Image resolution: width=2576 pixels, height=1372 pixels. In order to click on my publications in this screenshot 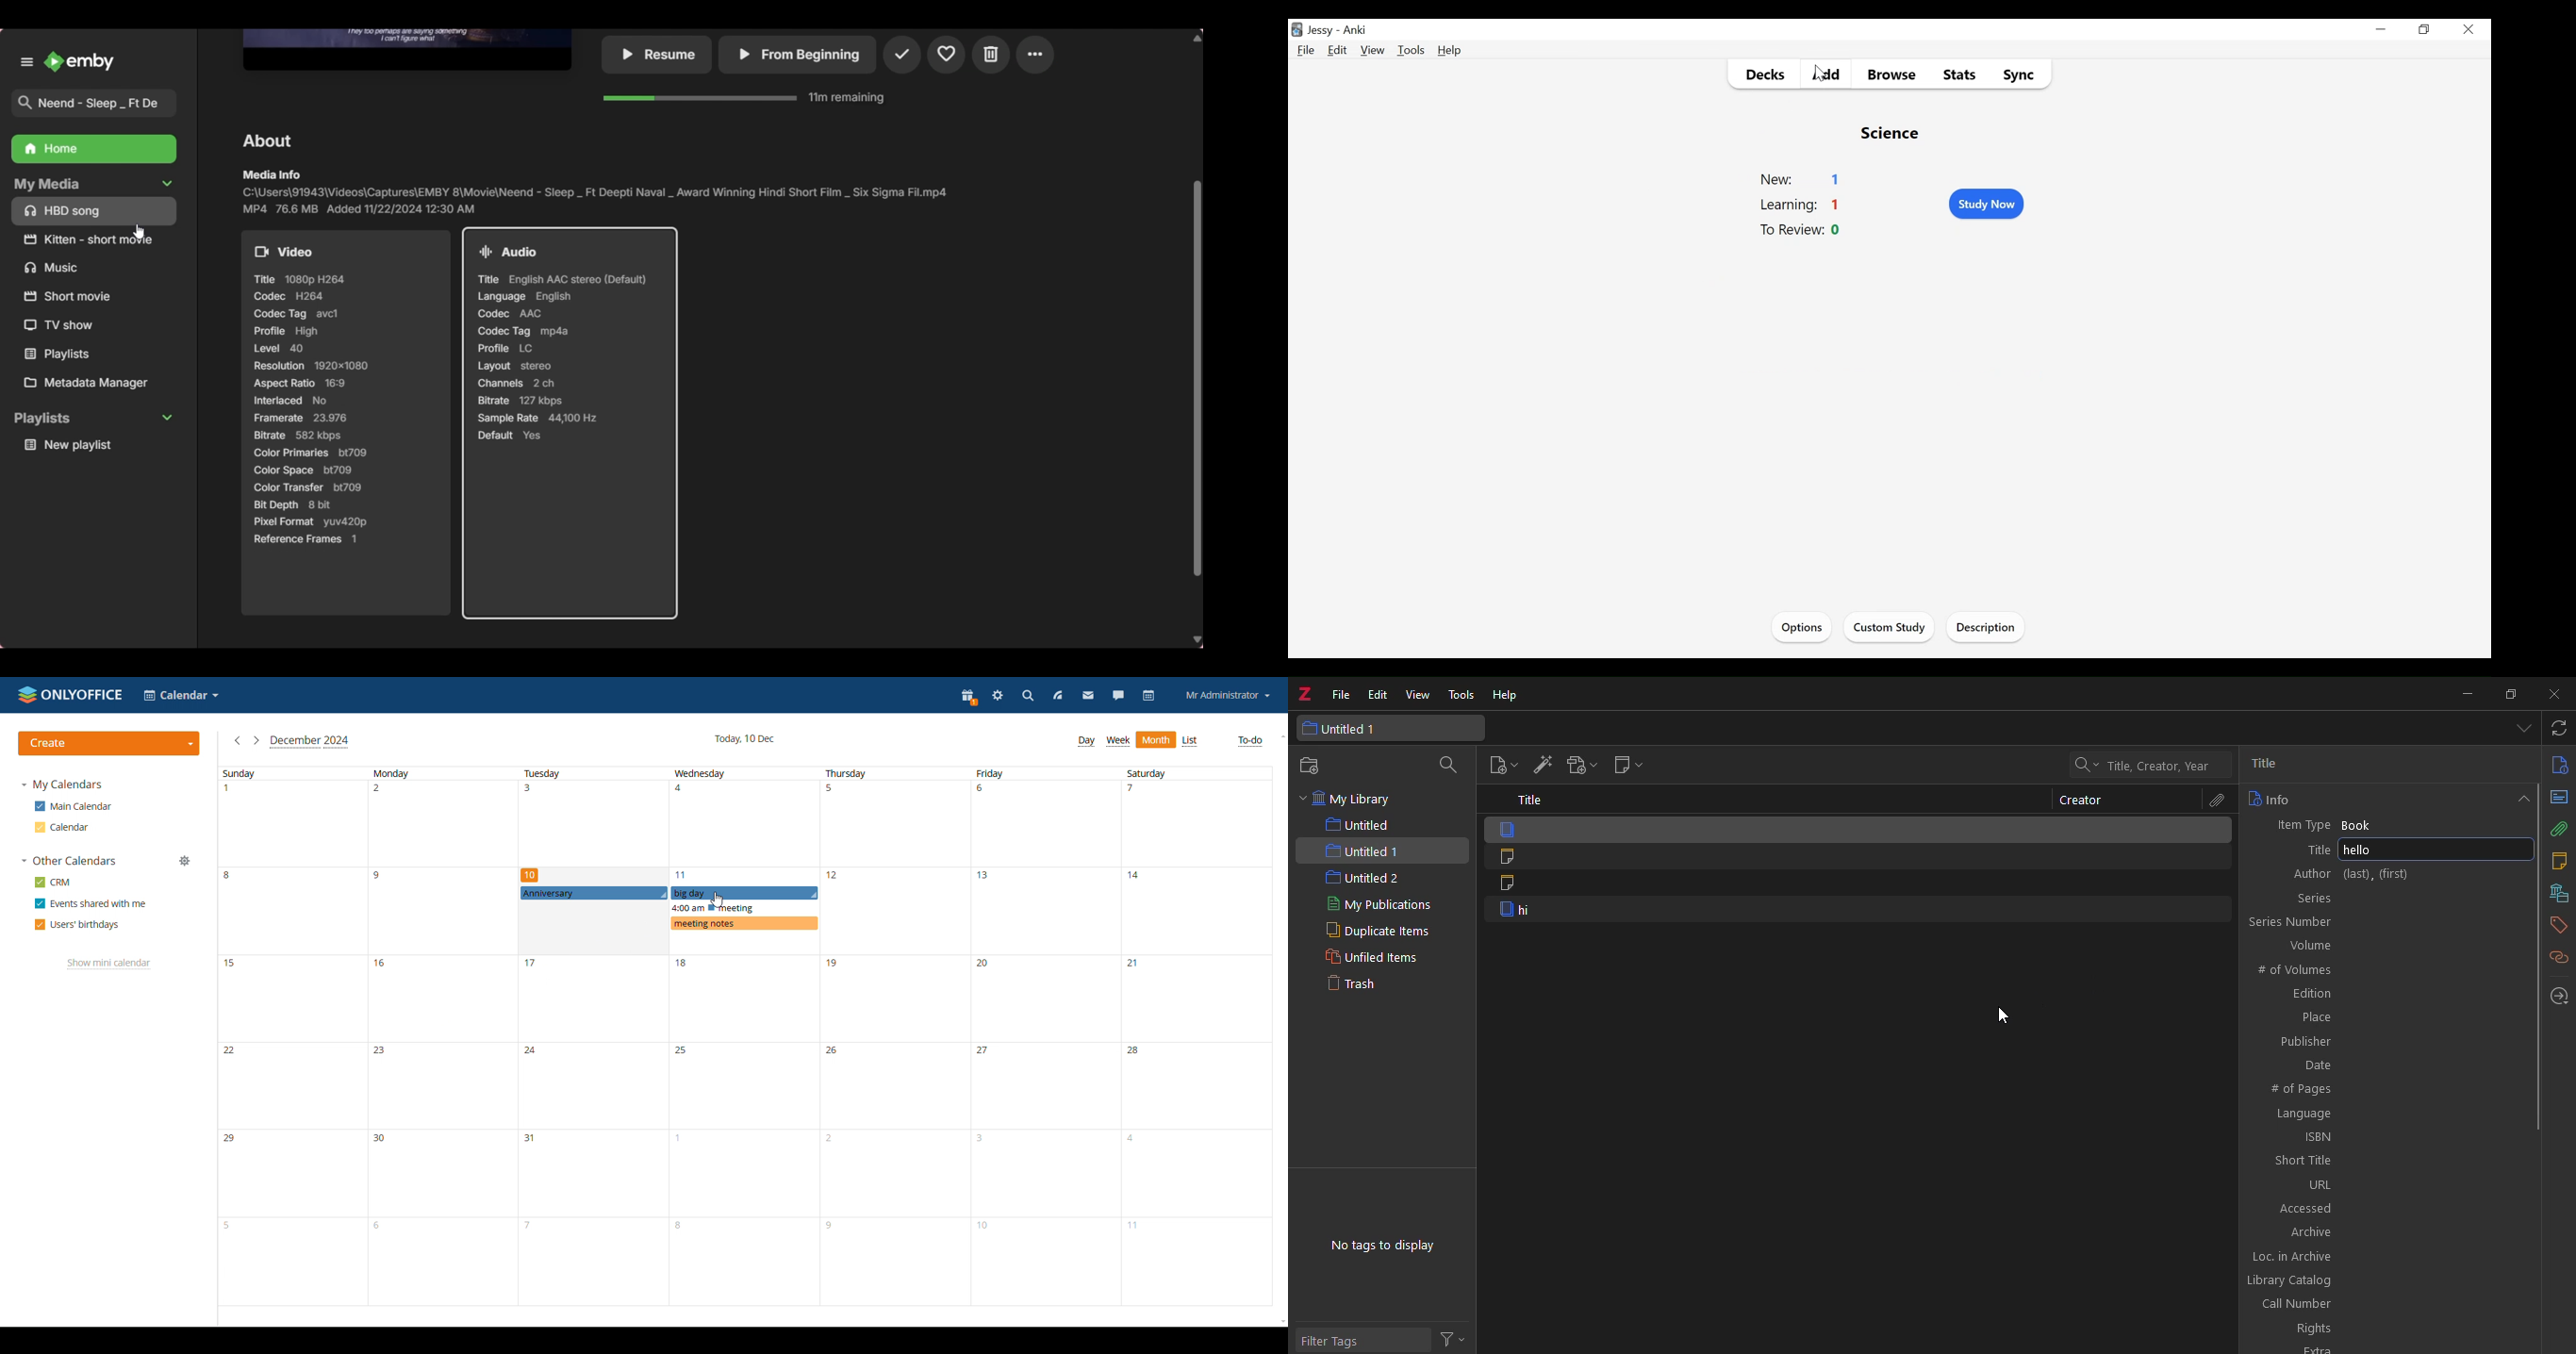, I will do `click(1386, 906)`.